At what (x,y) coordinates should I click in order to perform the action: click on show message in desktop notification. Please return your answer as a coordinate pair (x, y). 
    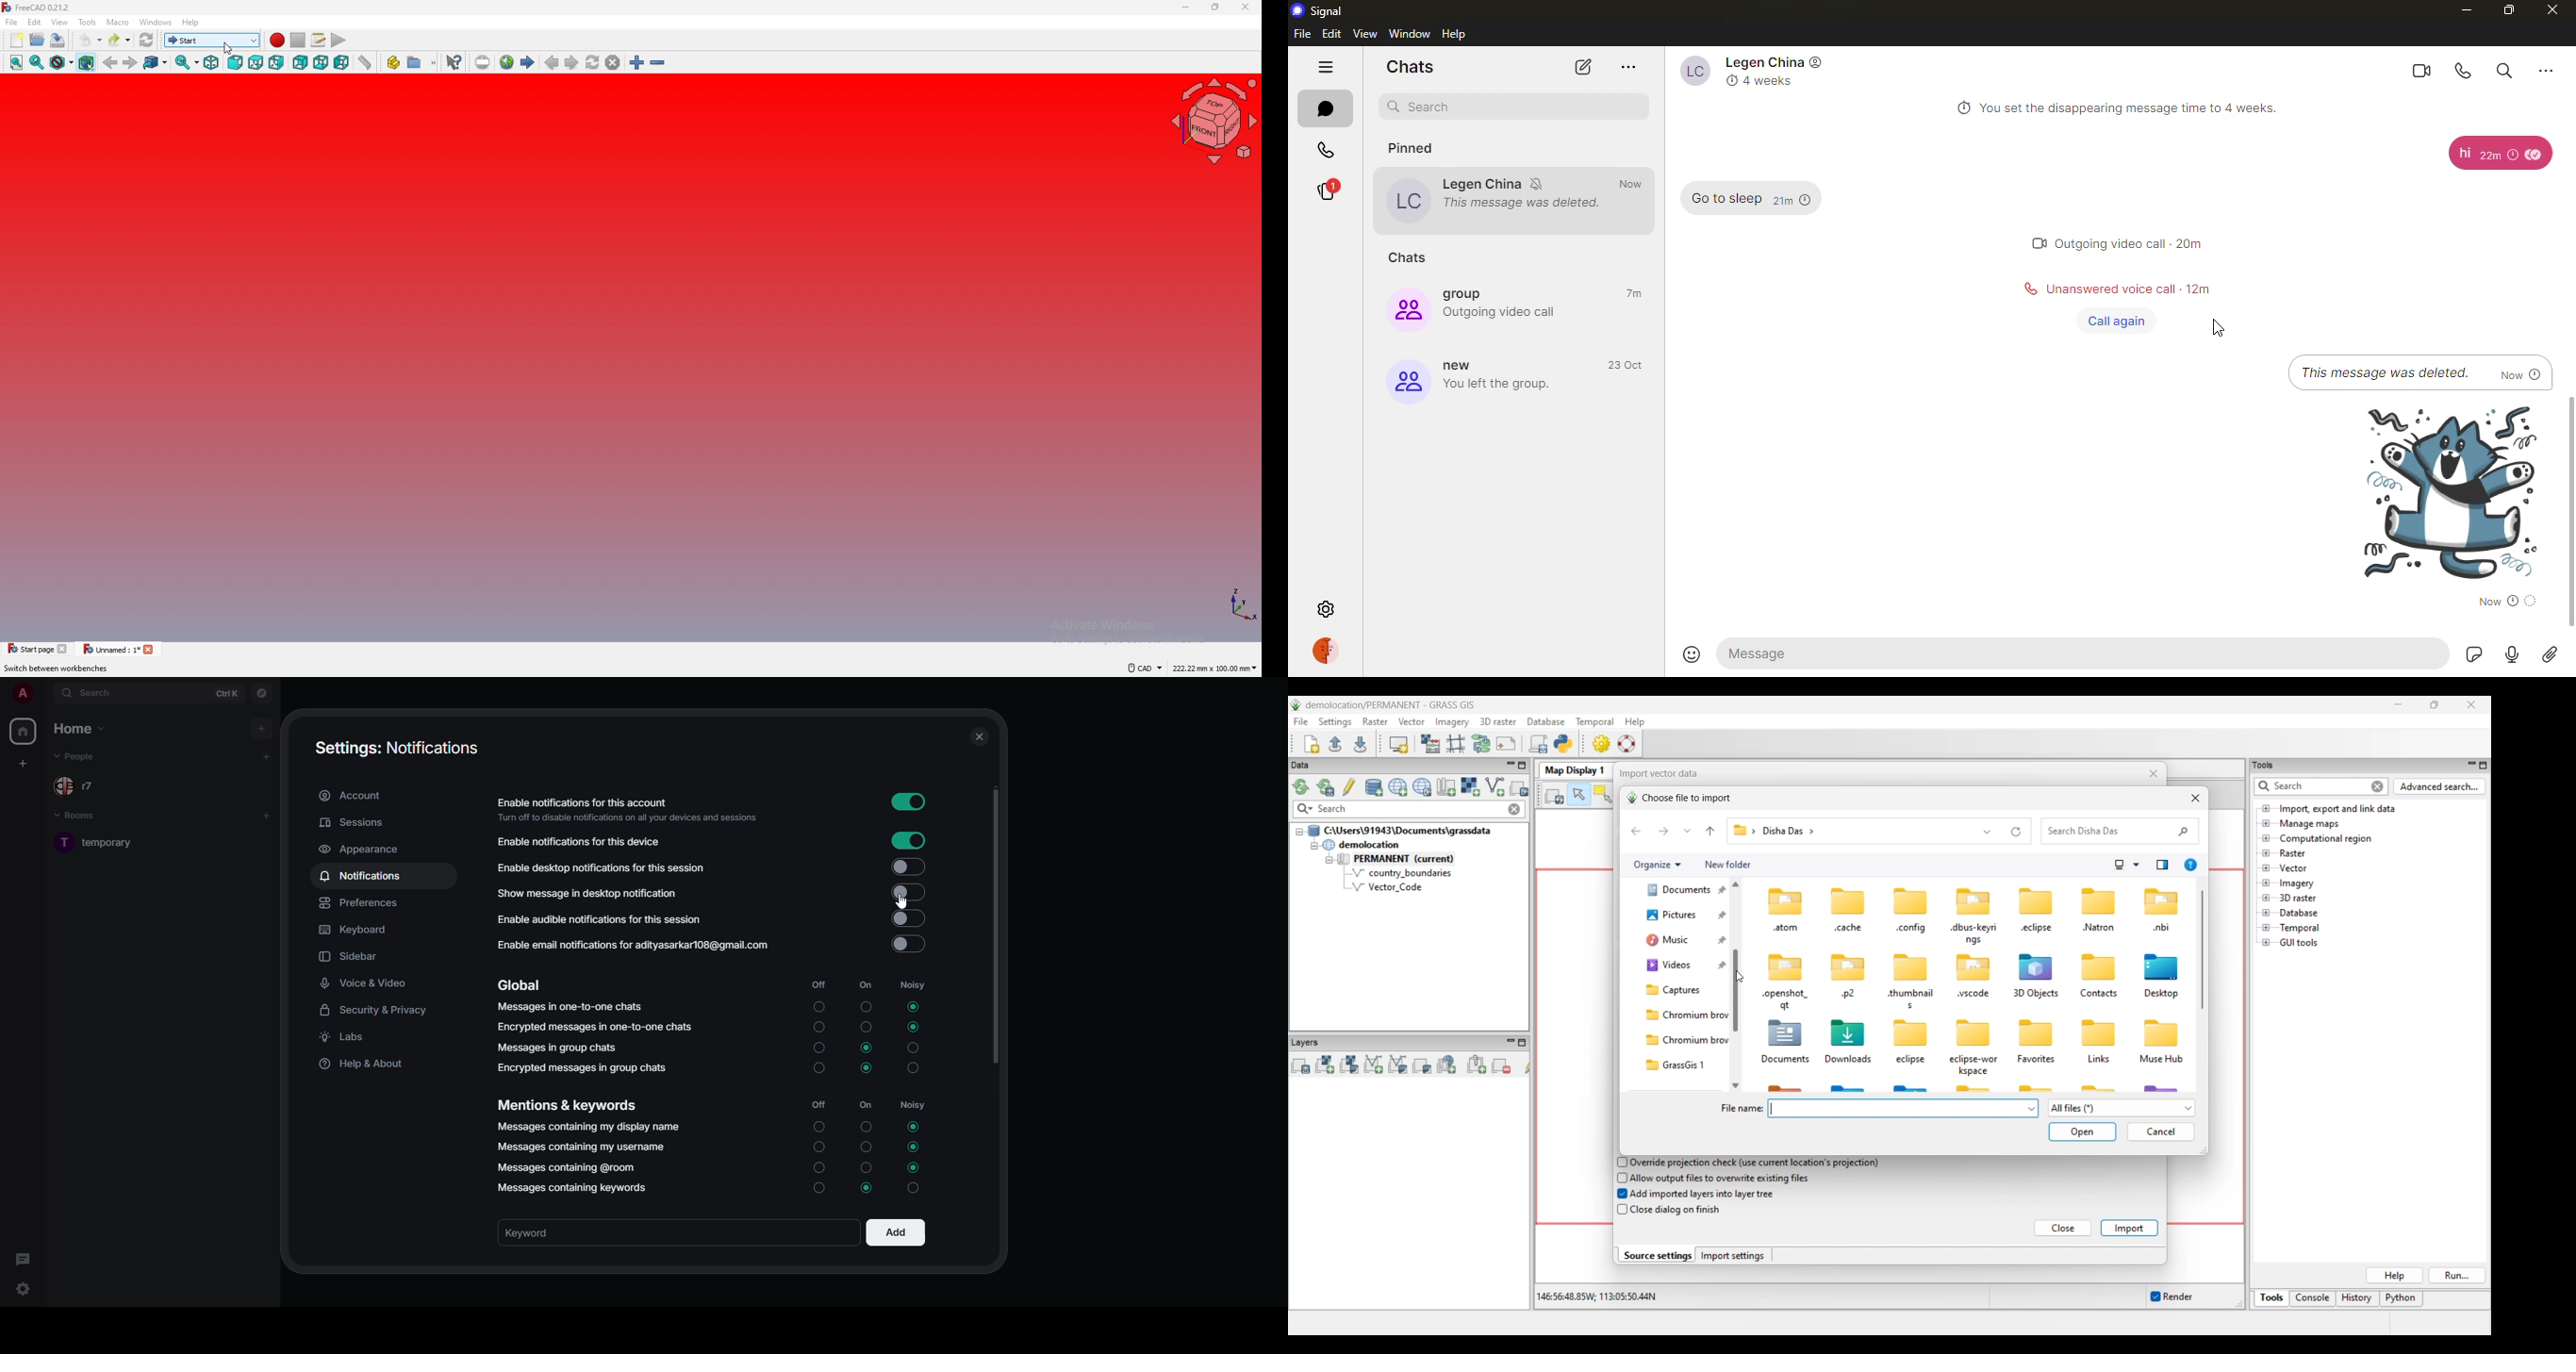
    Looking at the image, I should click on (588, 894).